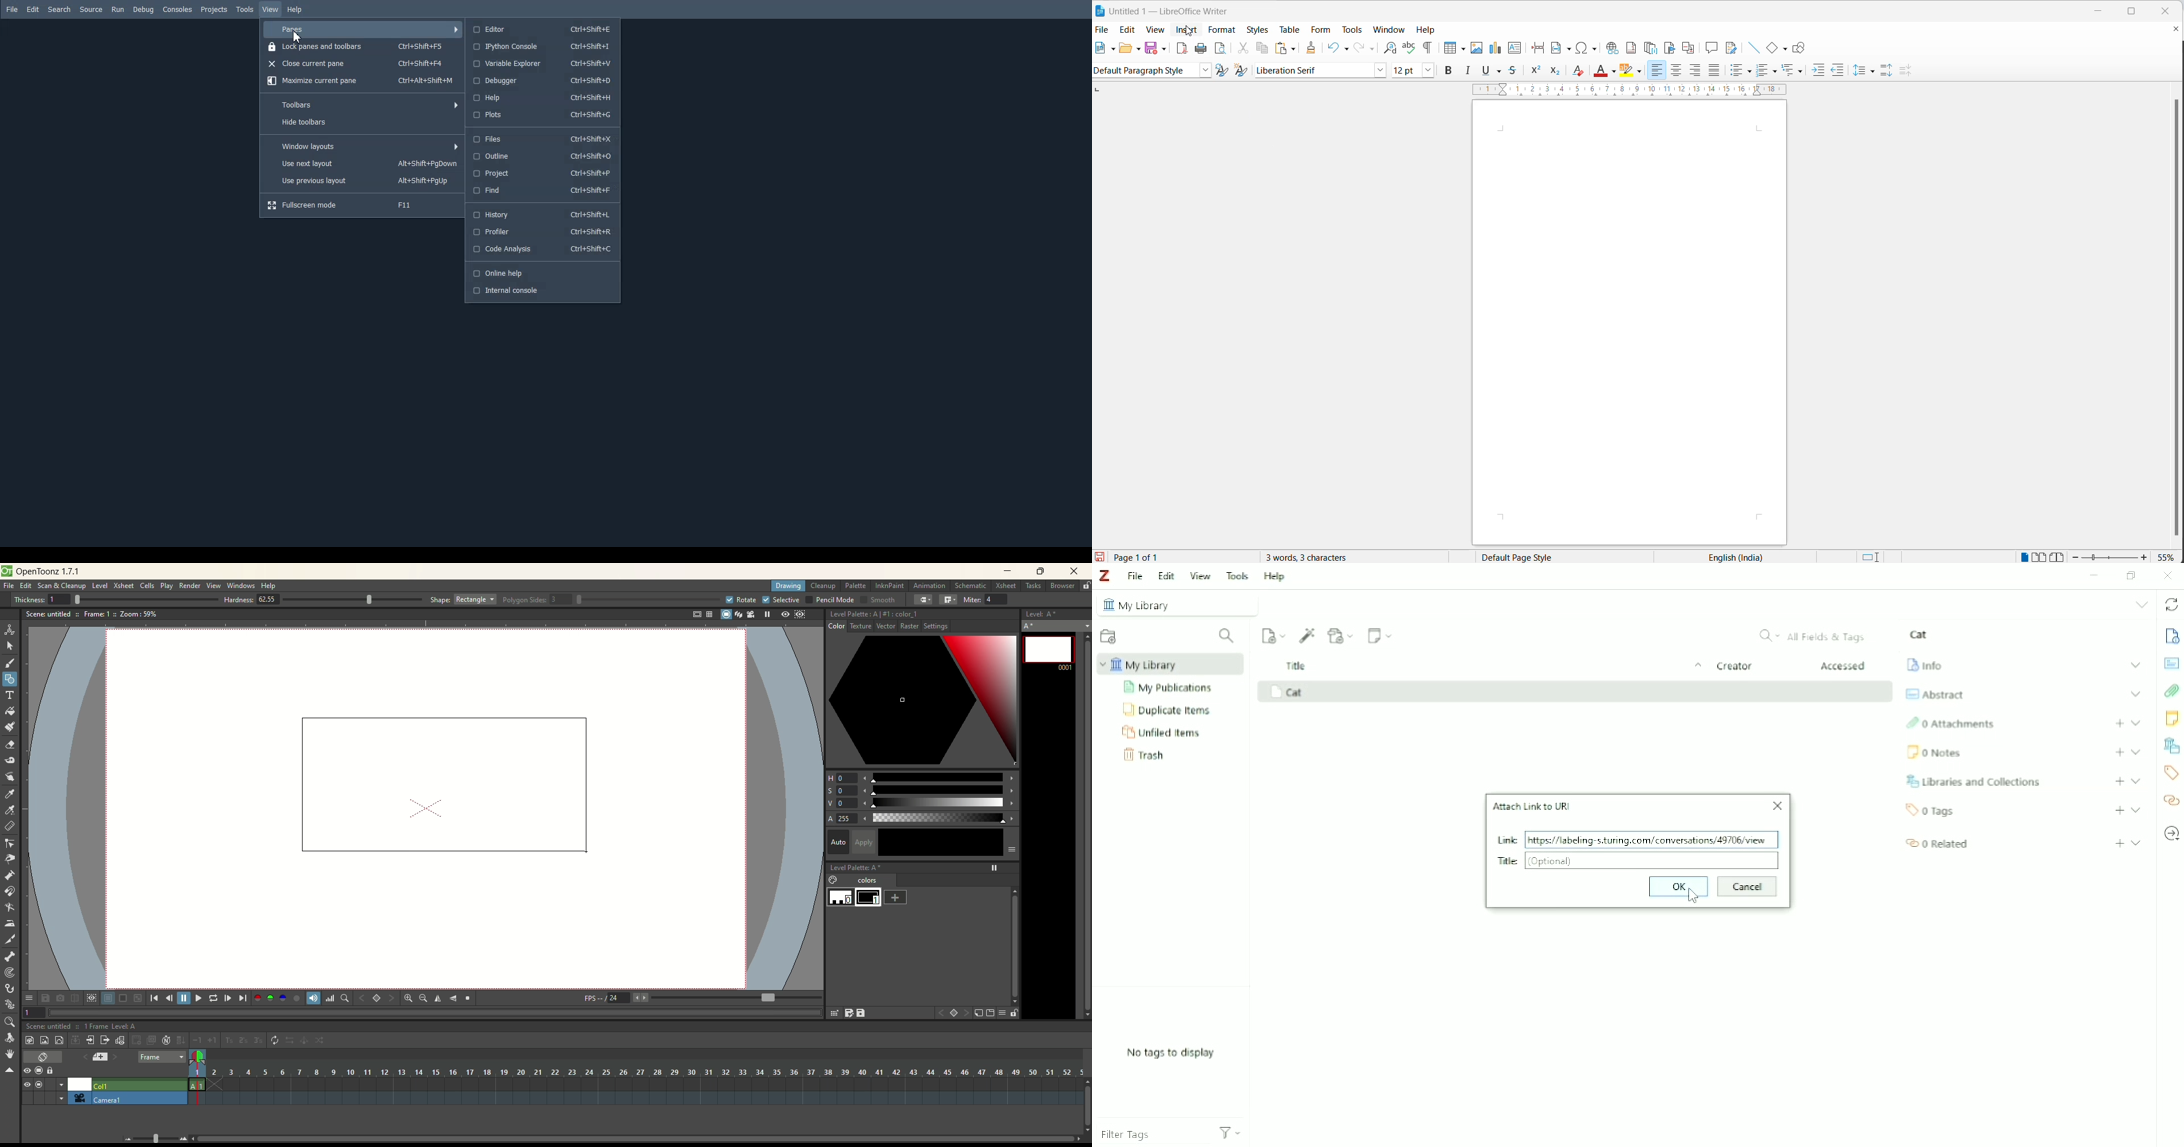 The width and height of the screenshot is (2184, 1148). Describe the element at coordinates (1731, 47) in the screenshot. I see `show track changes functions` at that location.